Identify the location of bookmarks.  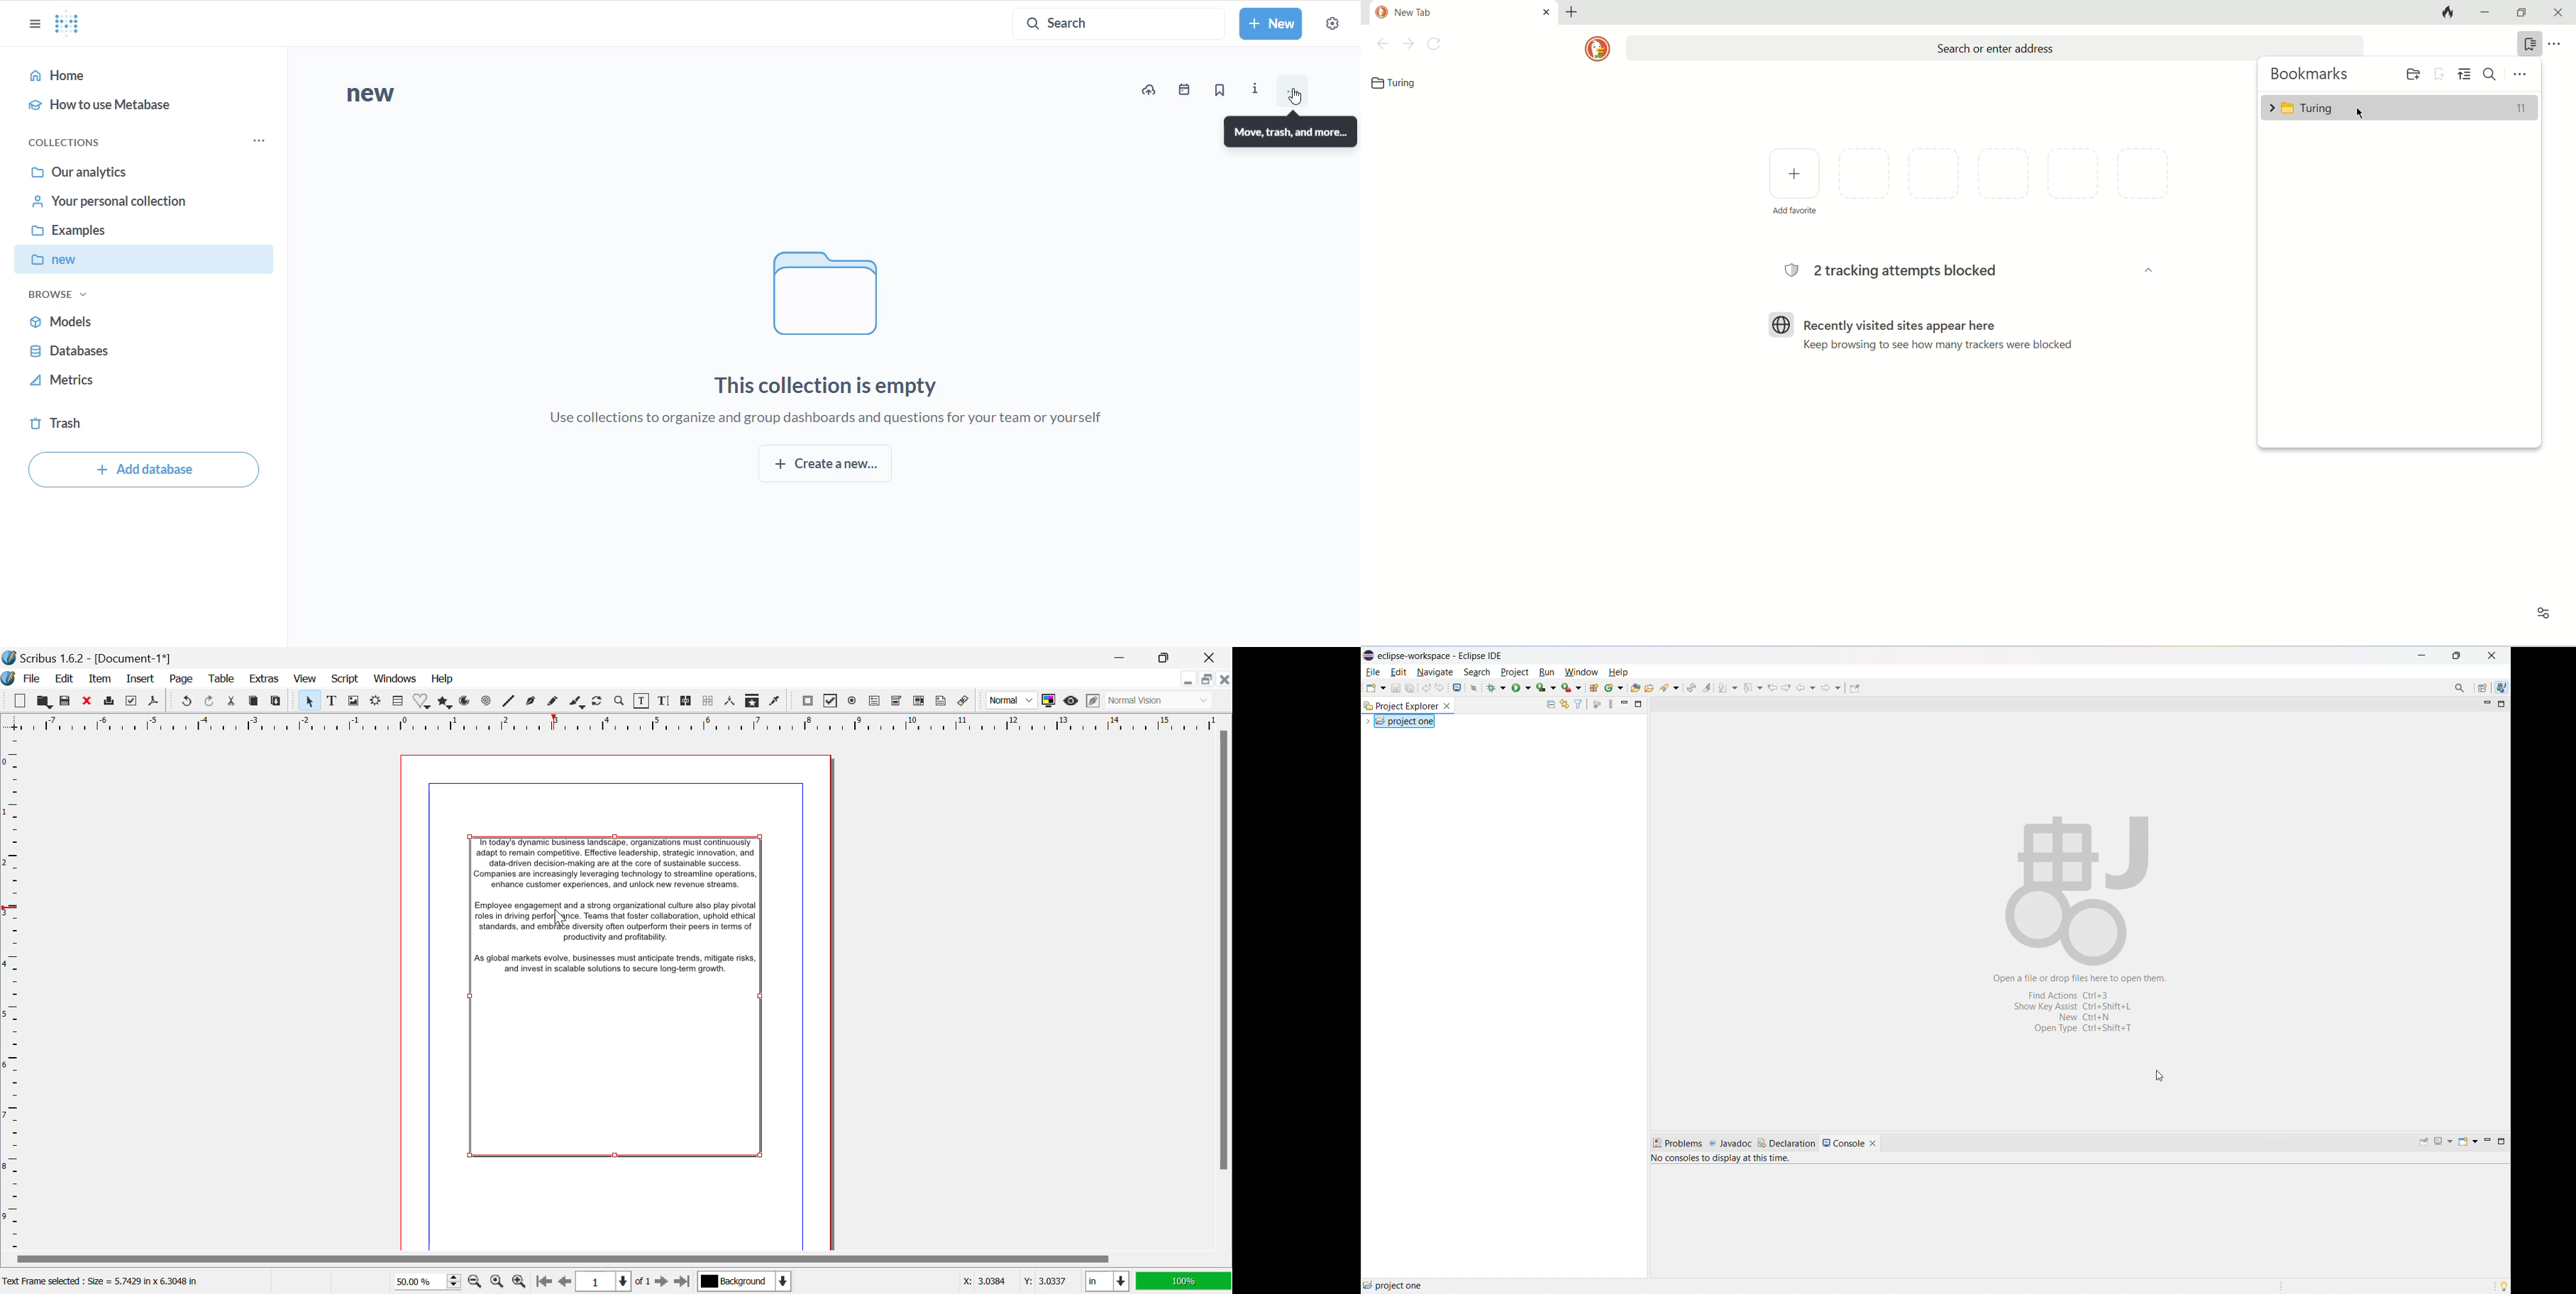
(2526, 44).